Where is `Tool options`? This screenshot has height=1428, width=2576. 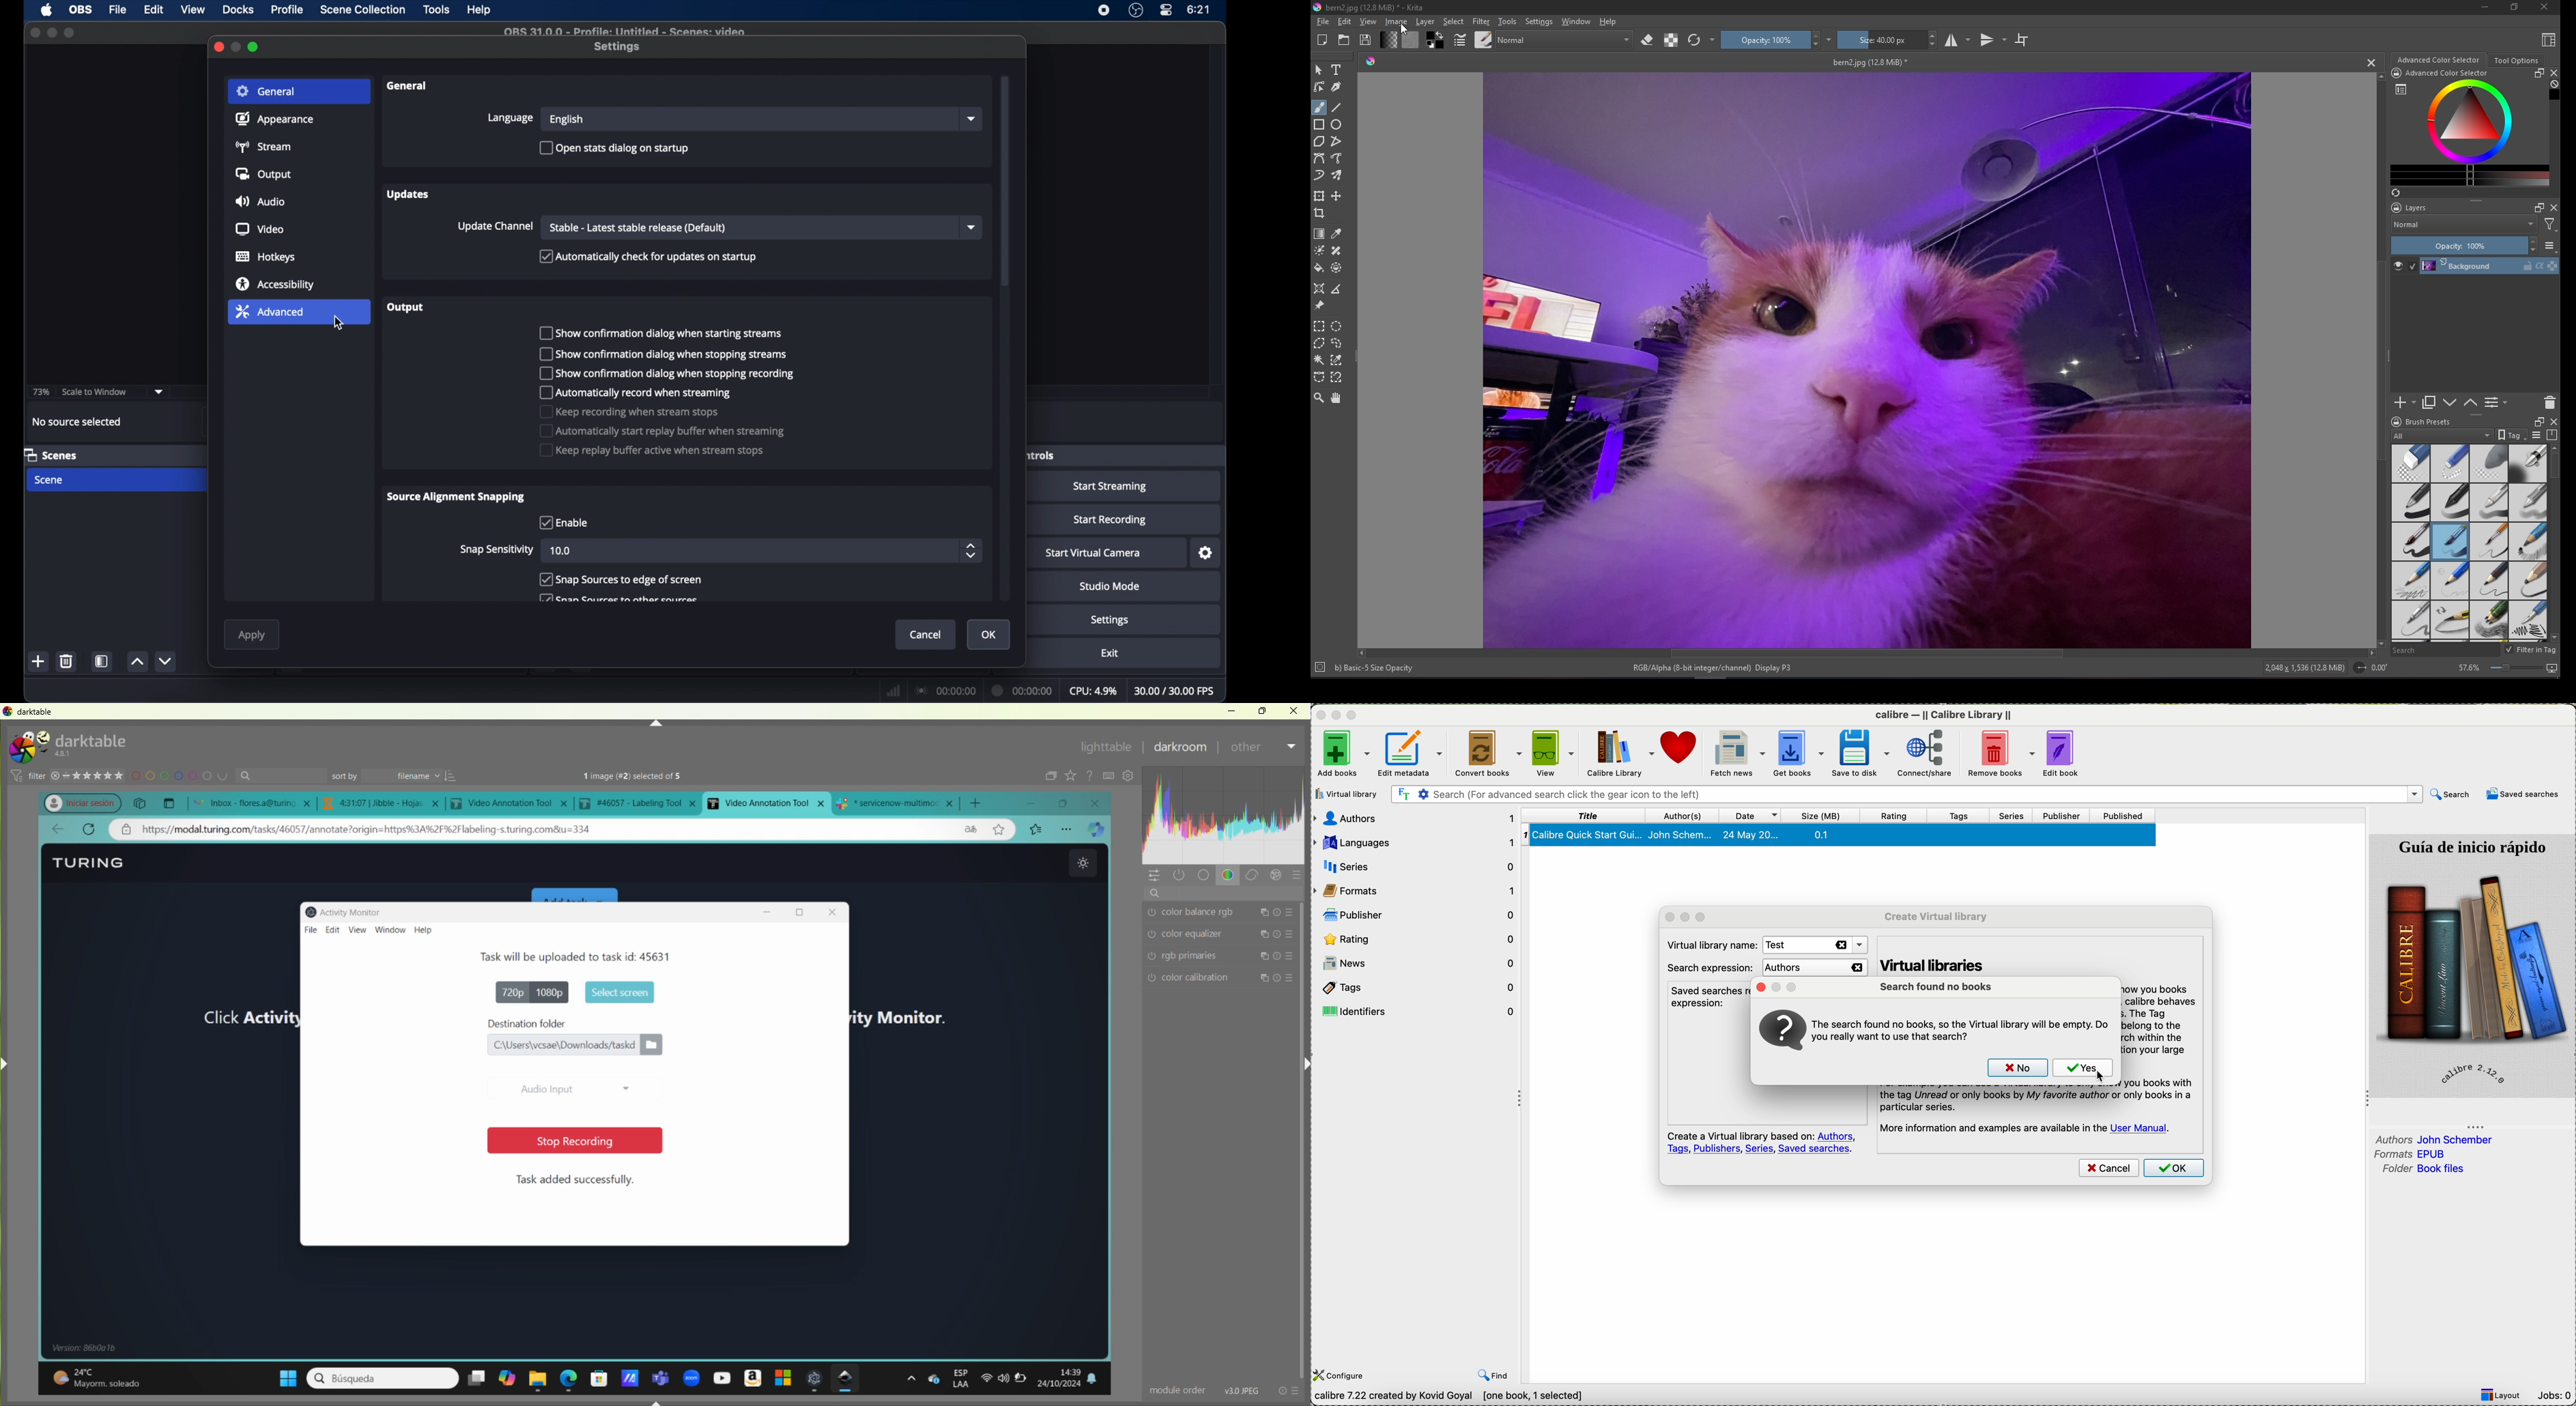
Tool options is located at coordinates (2517, 60).